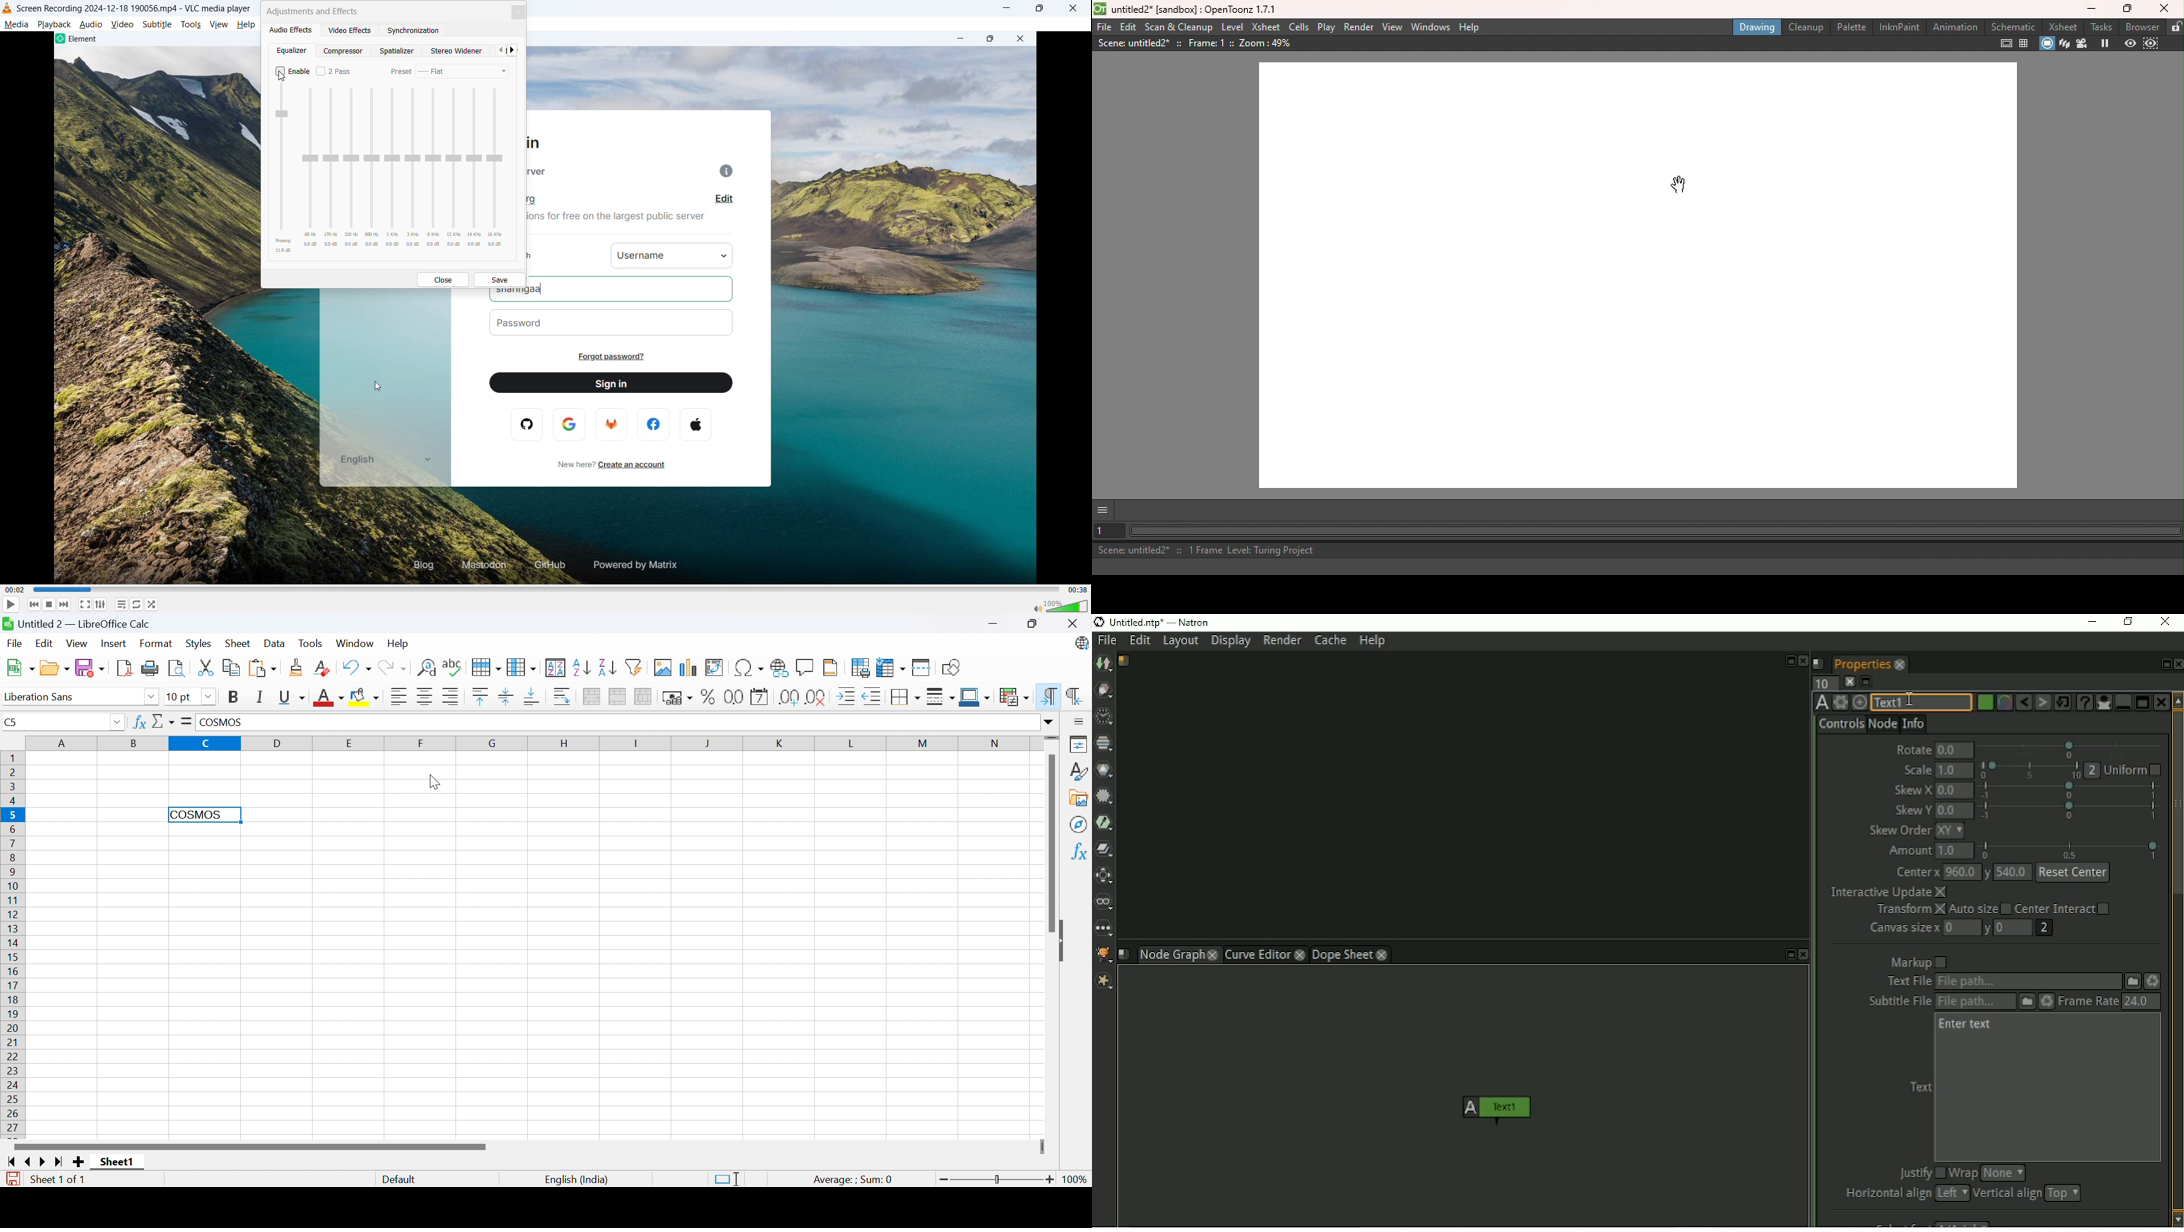  I want to click on Background color, so click(365, 697).